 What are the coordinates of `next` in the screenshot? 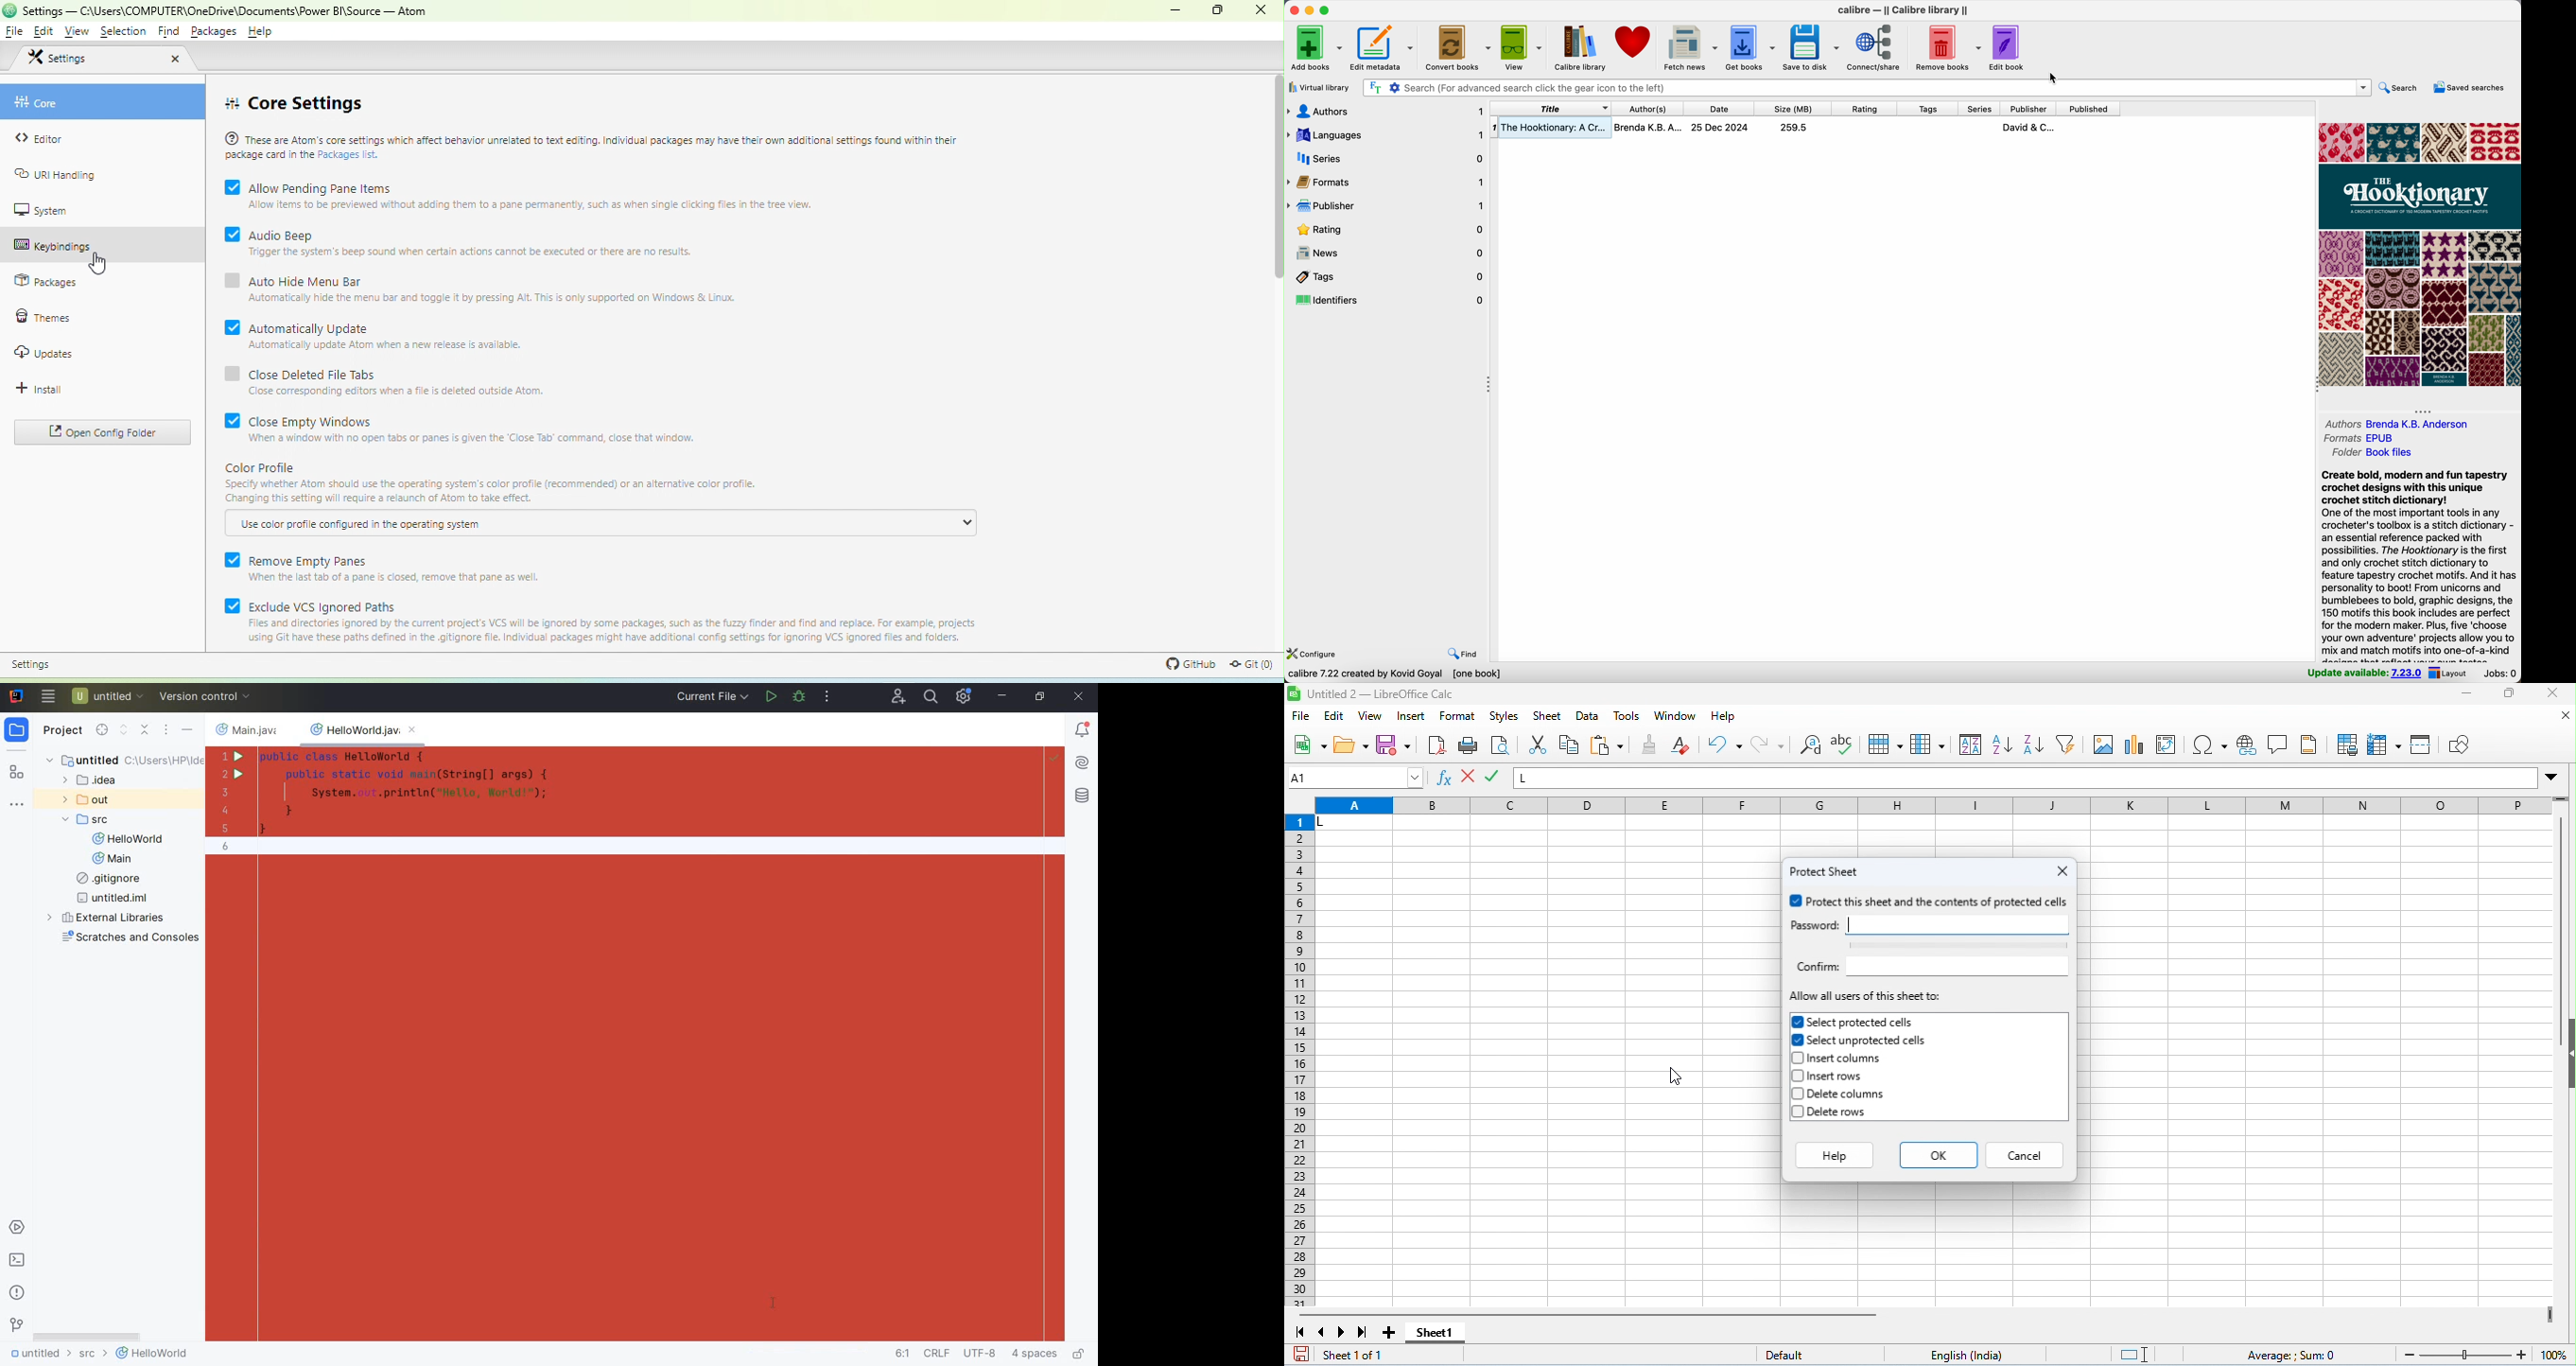 It's located at (1342, 1332).